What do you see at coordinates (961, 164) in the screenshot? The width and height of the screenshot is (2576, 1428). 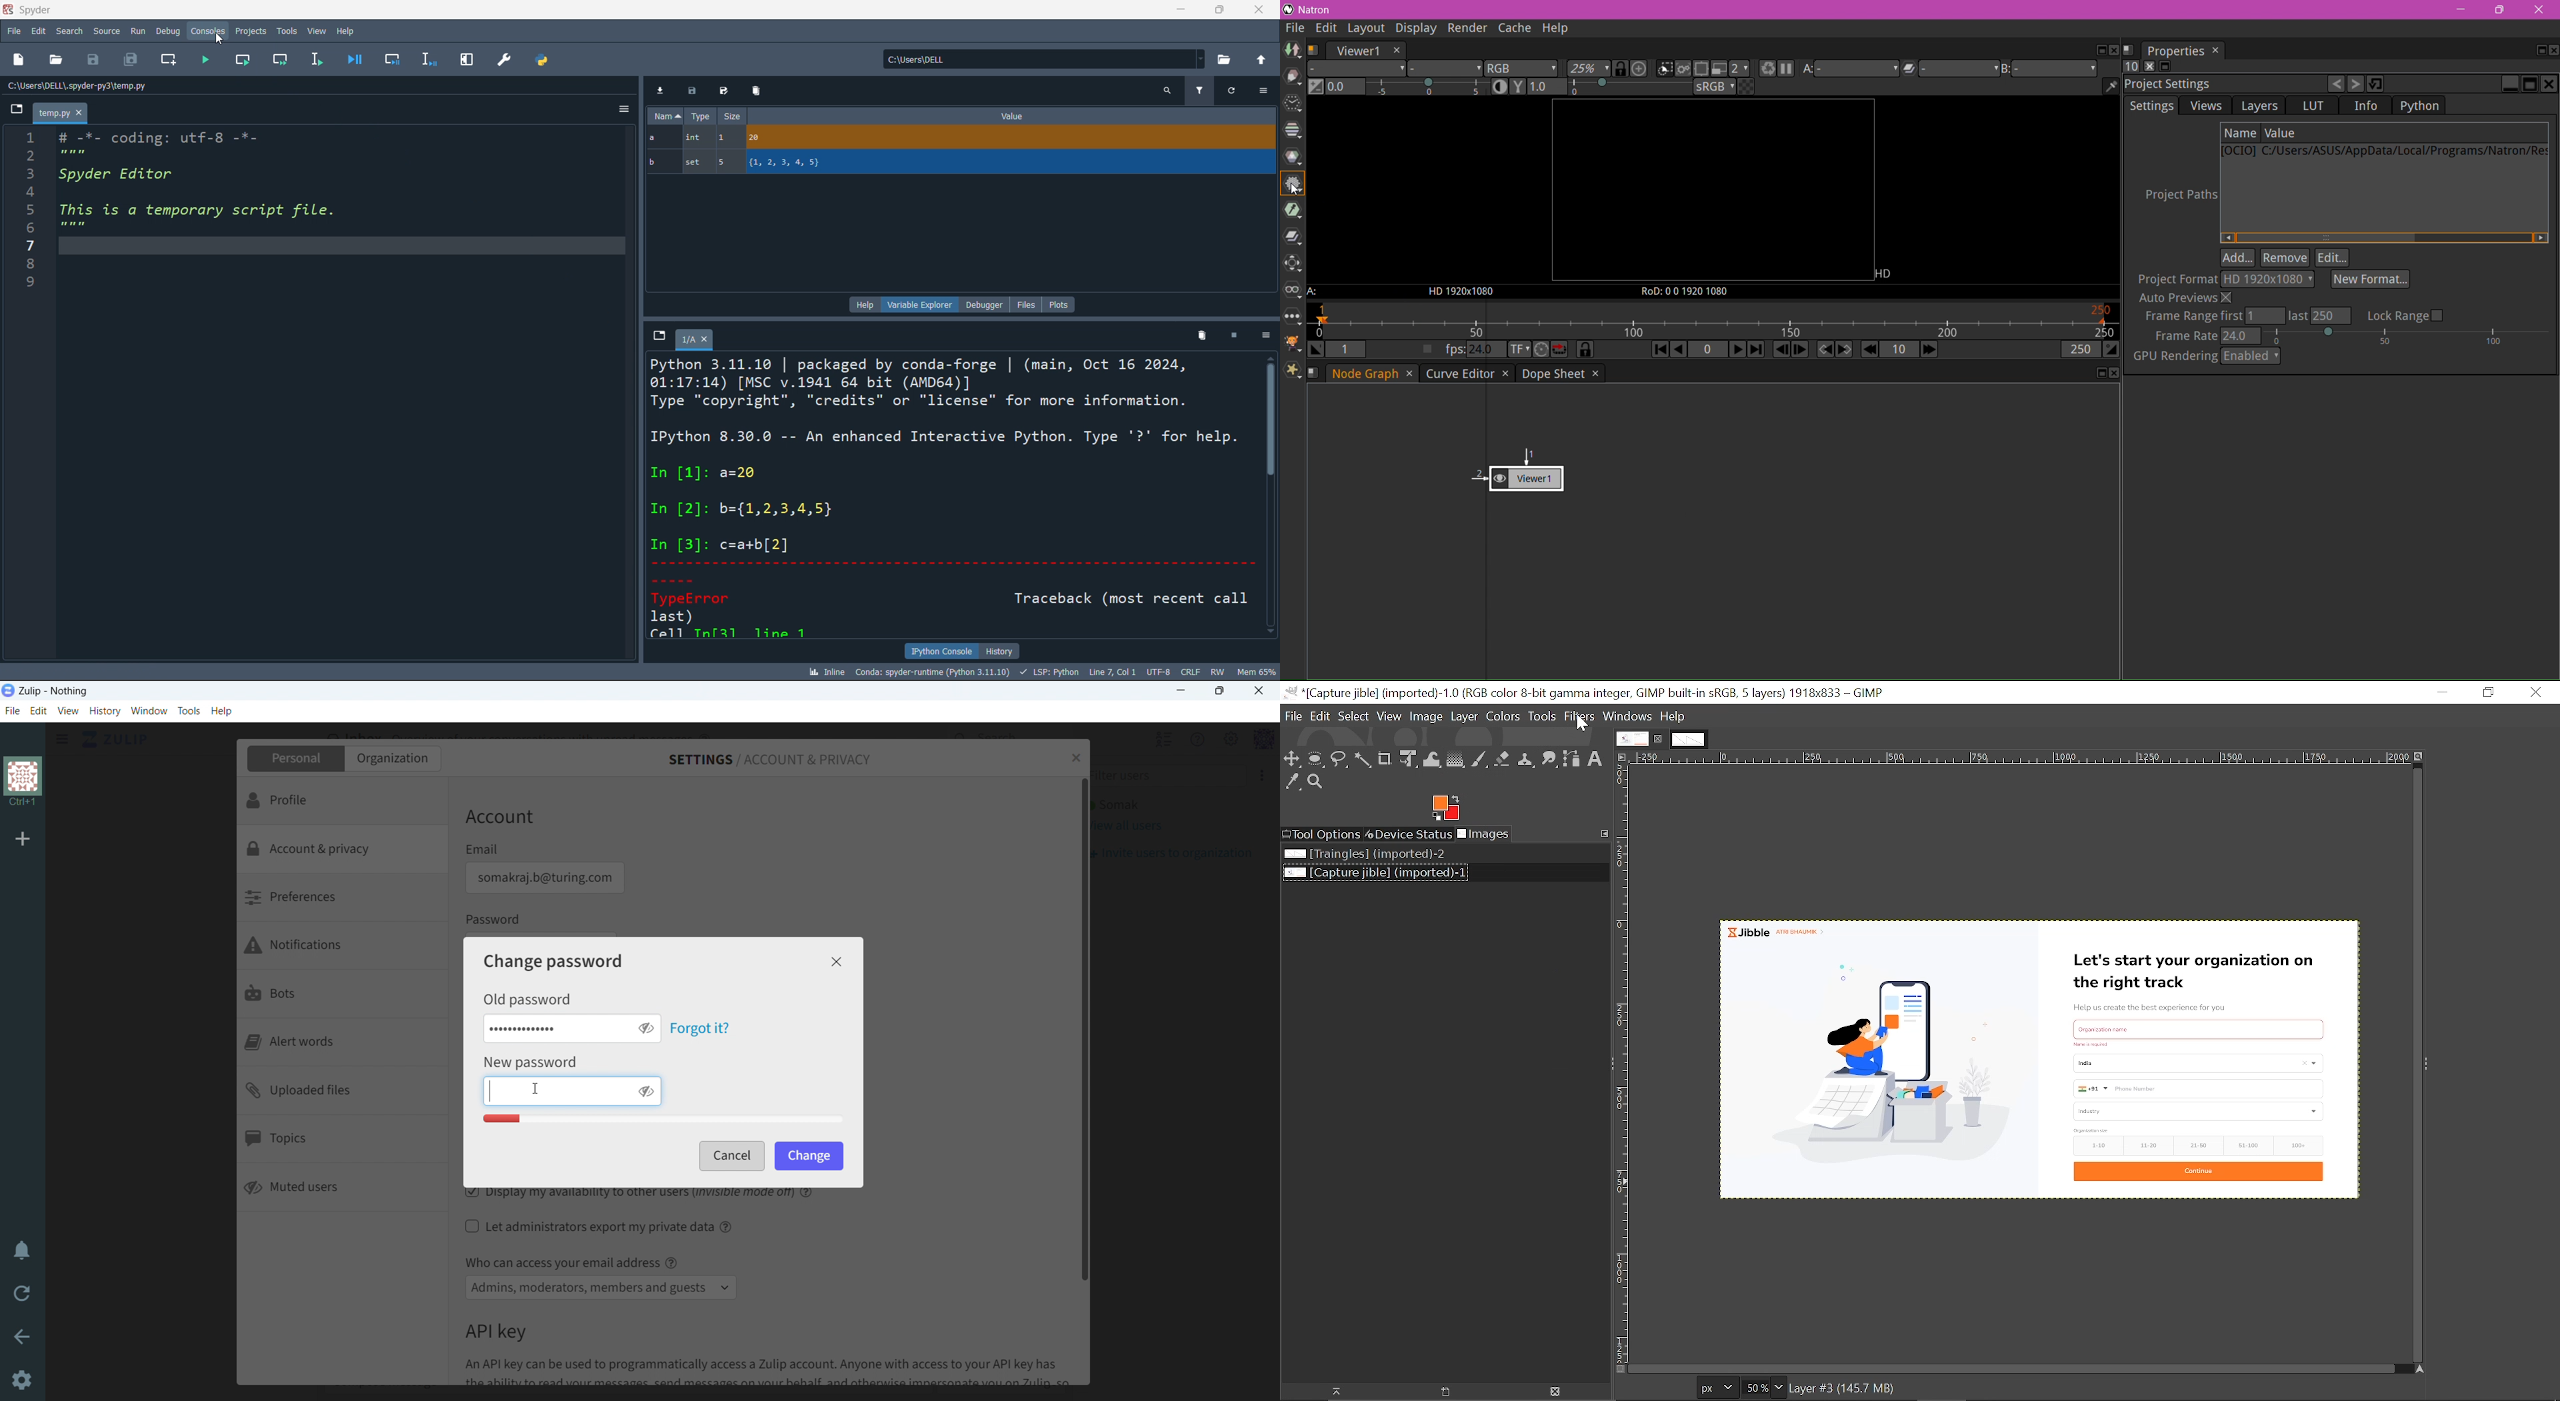 I see `b, set, 5, {1,2,3,4,5}` at bounding box center [961, 164].